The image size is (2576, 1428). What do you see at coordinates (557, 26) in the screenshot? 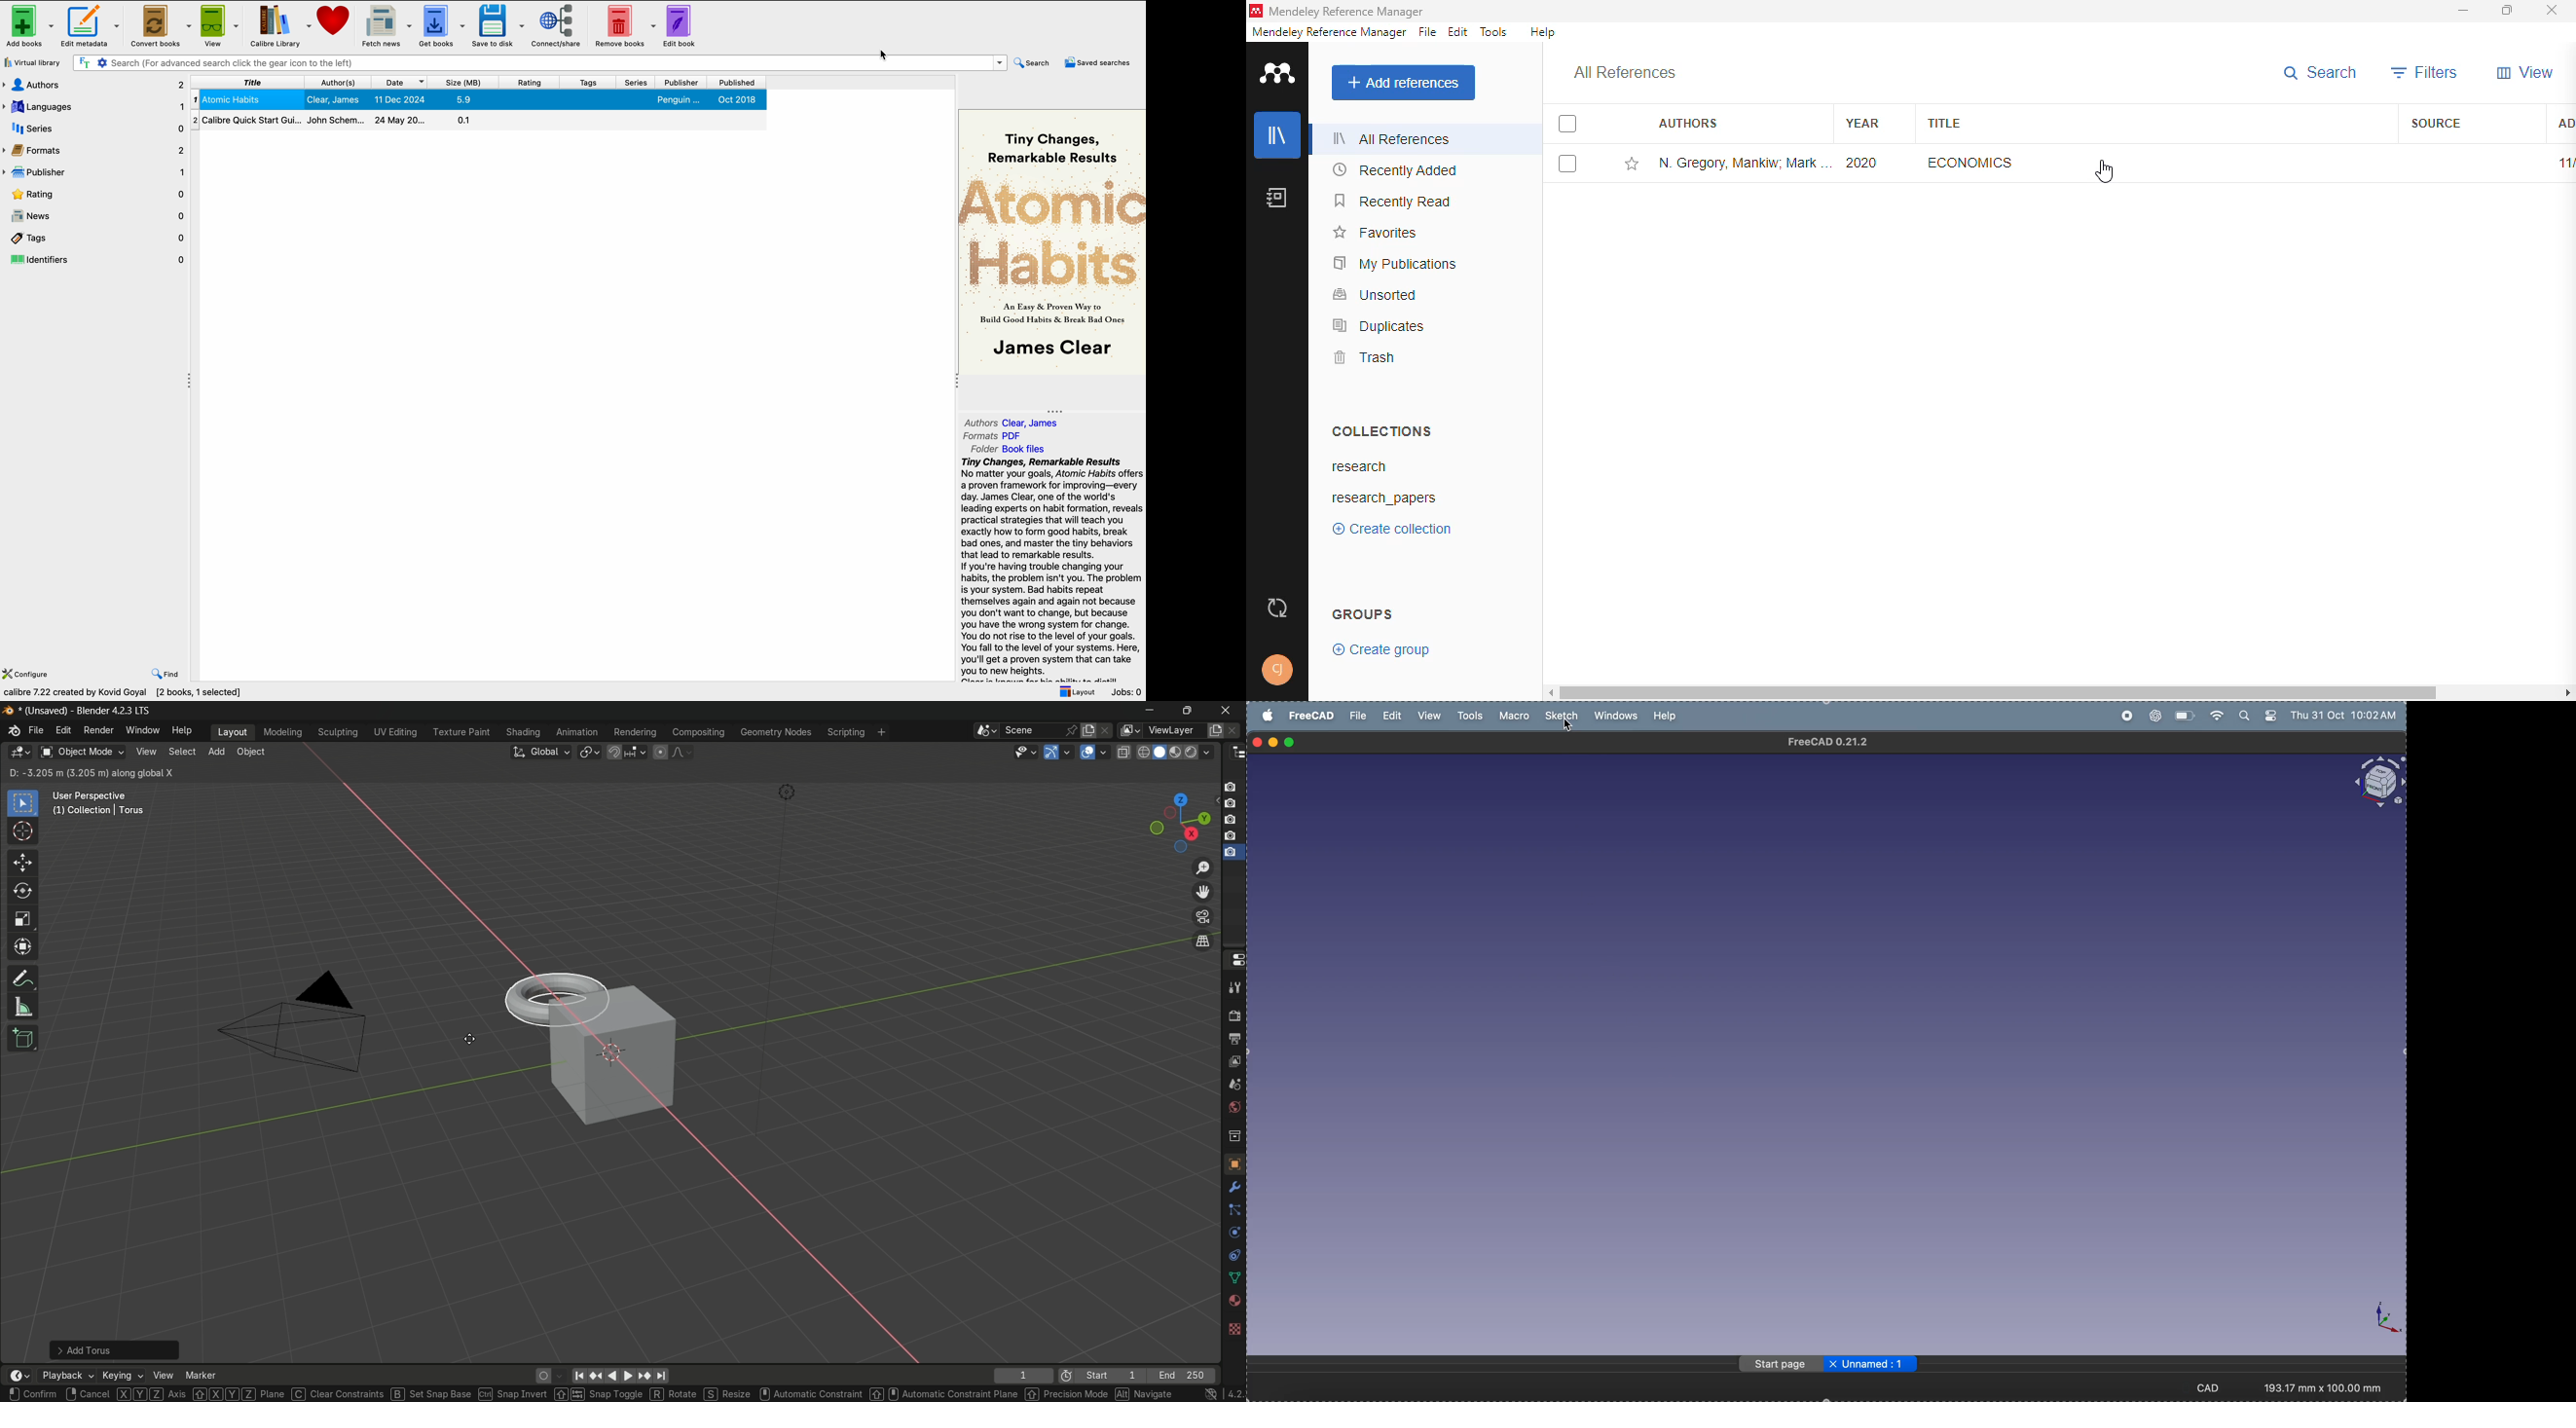
I see `connect/share` at bounding box center [557, 26].